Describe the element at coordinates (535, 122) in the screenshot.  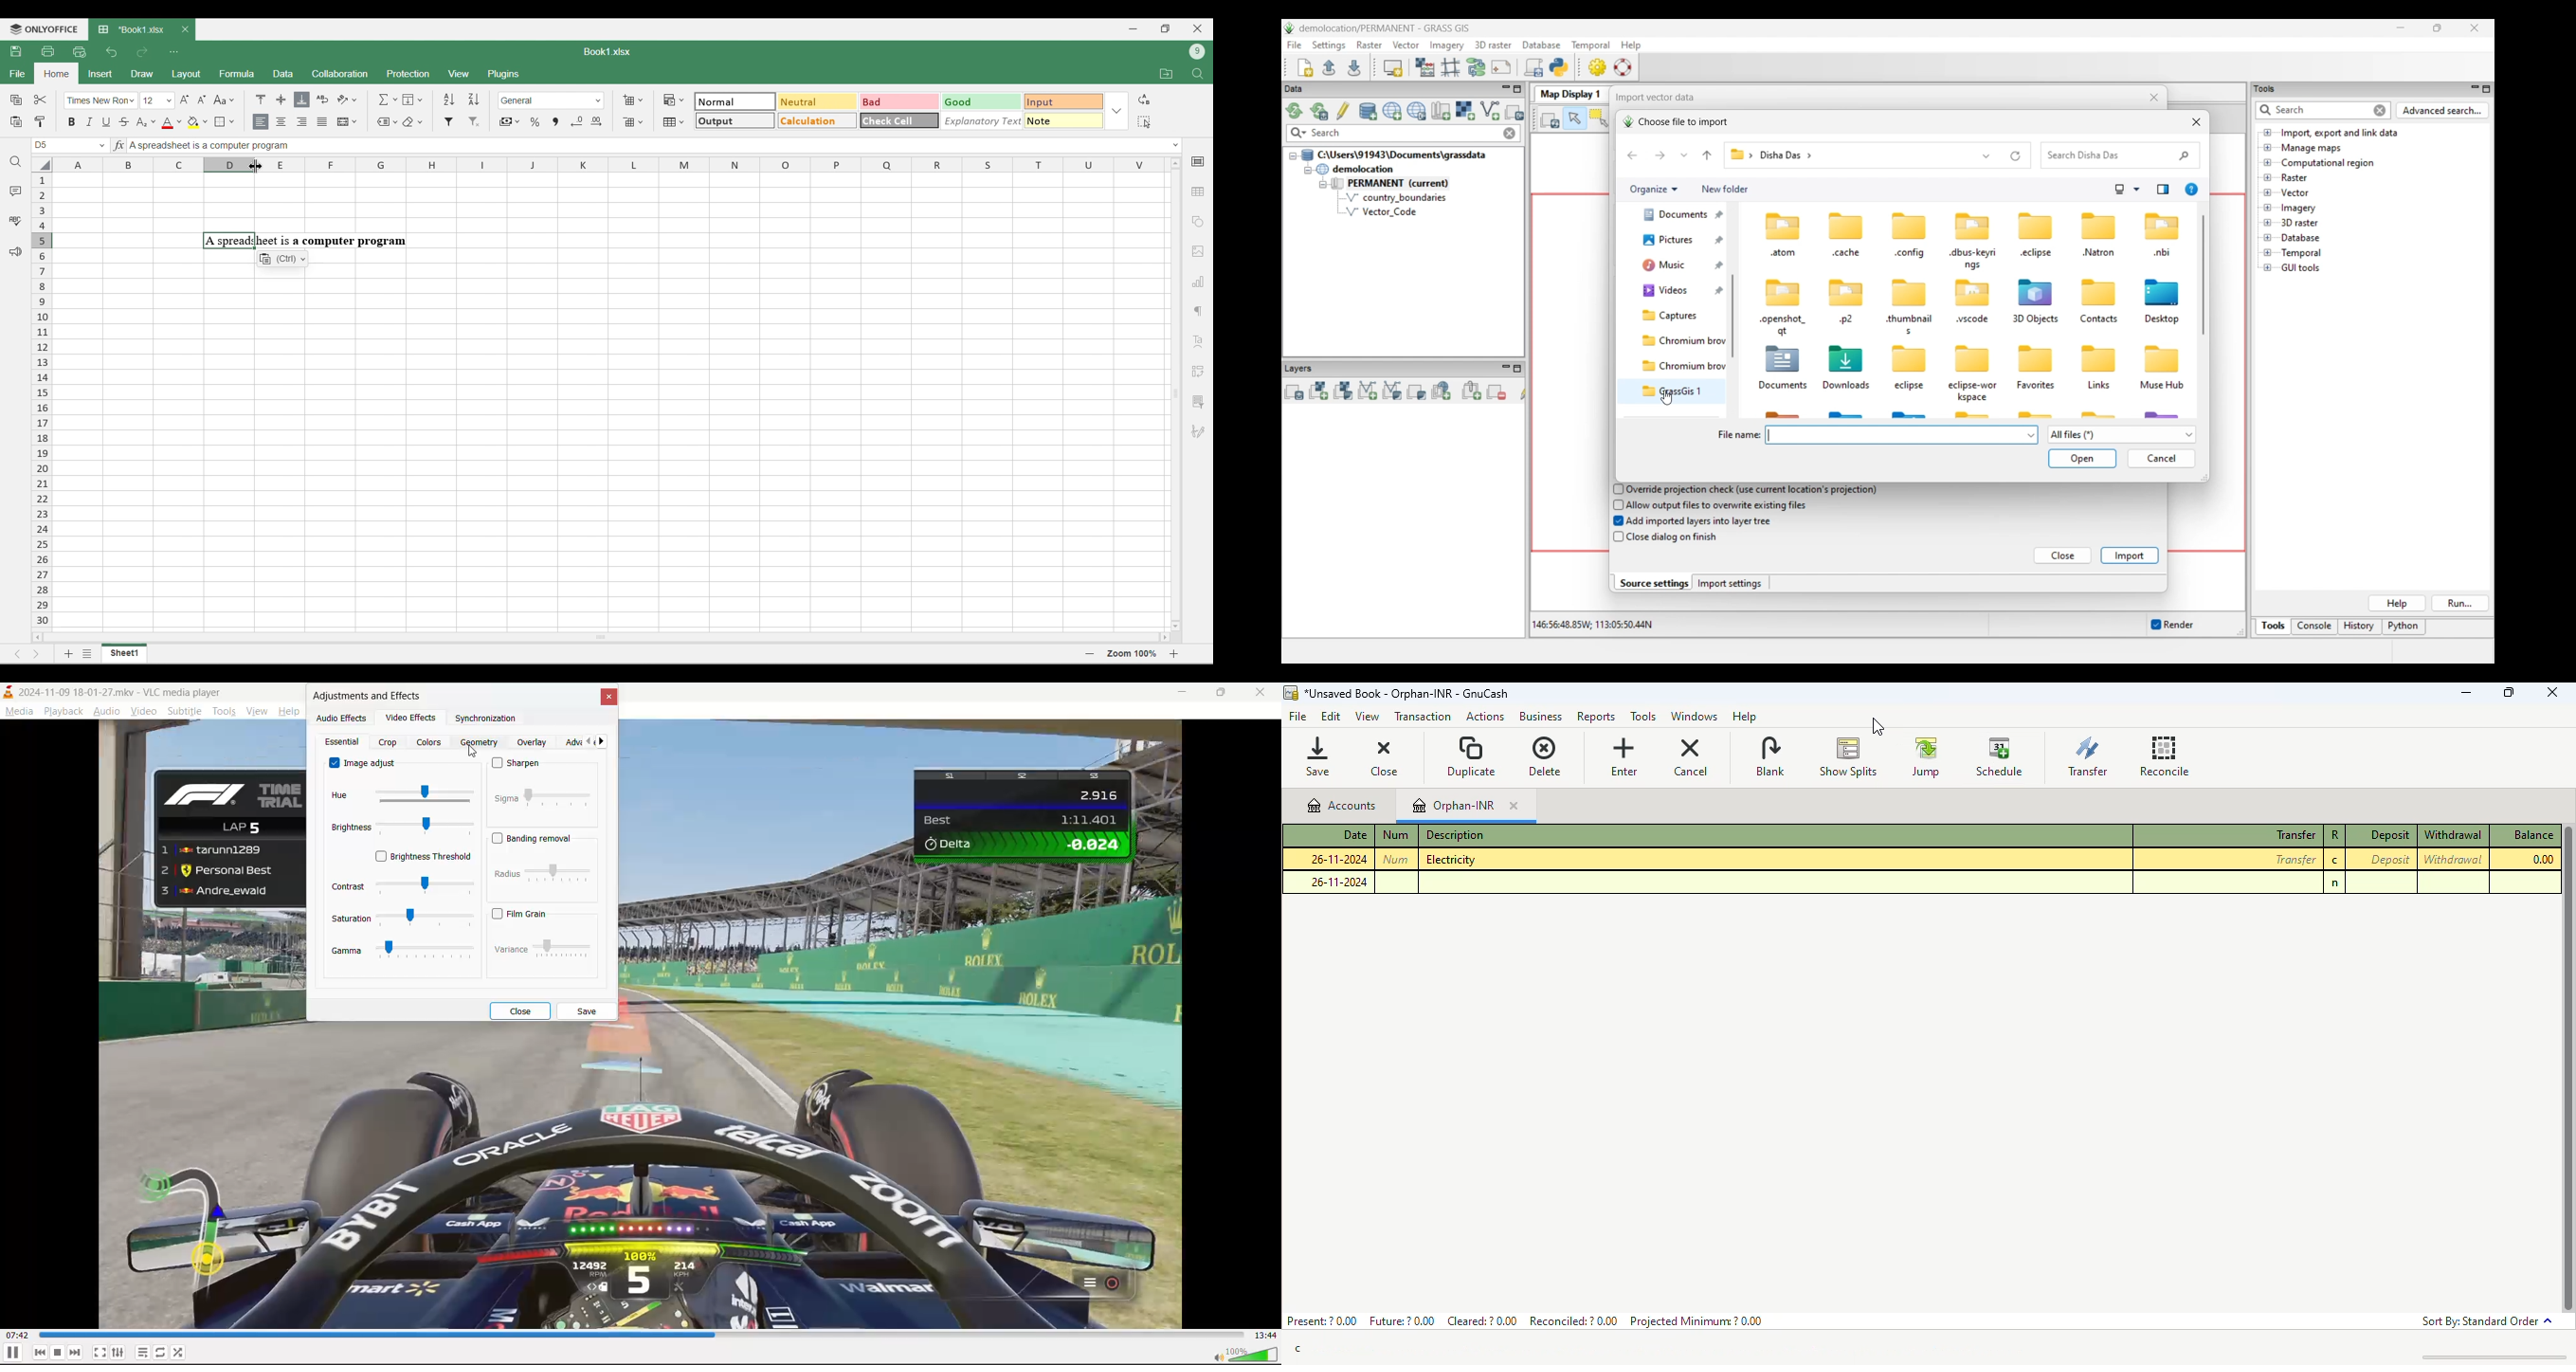
I see `Percent style` at that location.